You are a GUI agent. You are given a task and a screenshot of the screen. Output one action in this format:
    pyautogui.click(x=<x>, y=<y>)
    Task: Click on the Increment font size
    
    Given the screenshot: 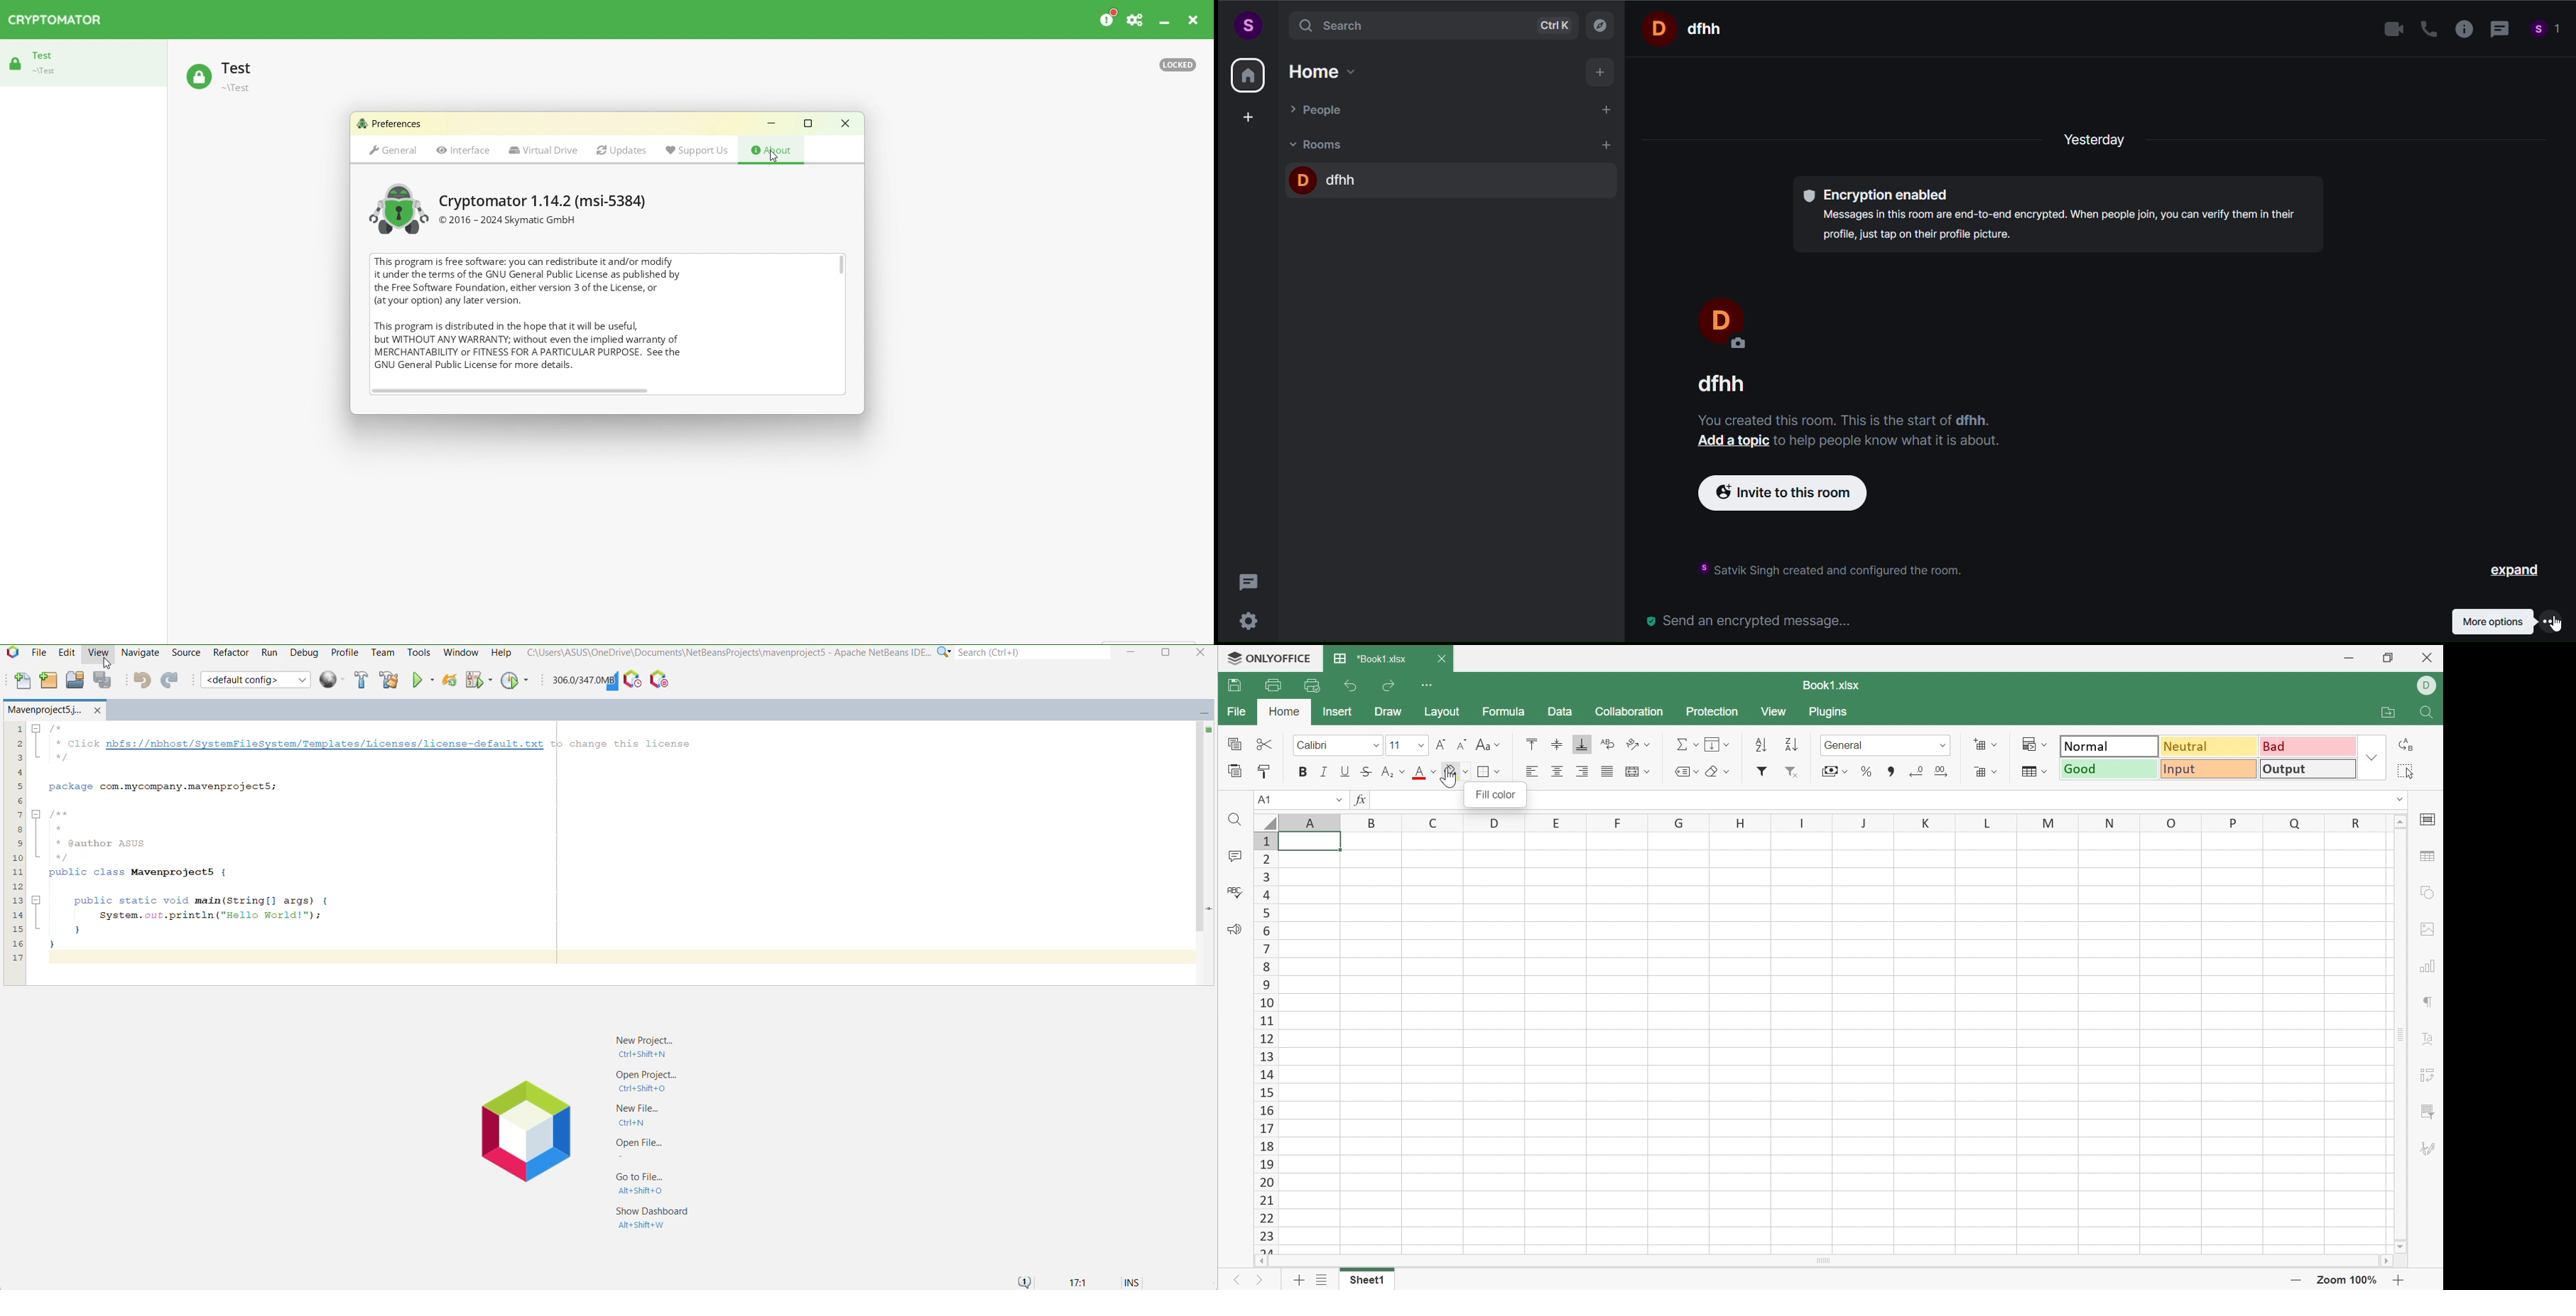 What is the action you would take?
    pyautogui.click(x=1442, y=745)
    